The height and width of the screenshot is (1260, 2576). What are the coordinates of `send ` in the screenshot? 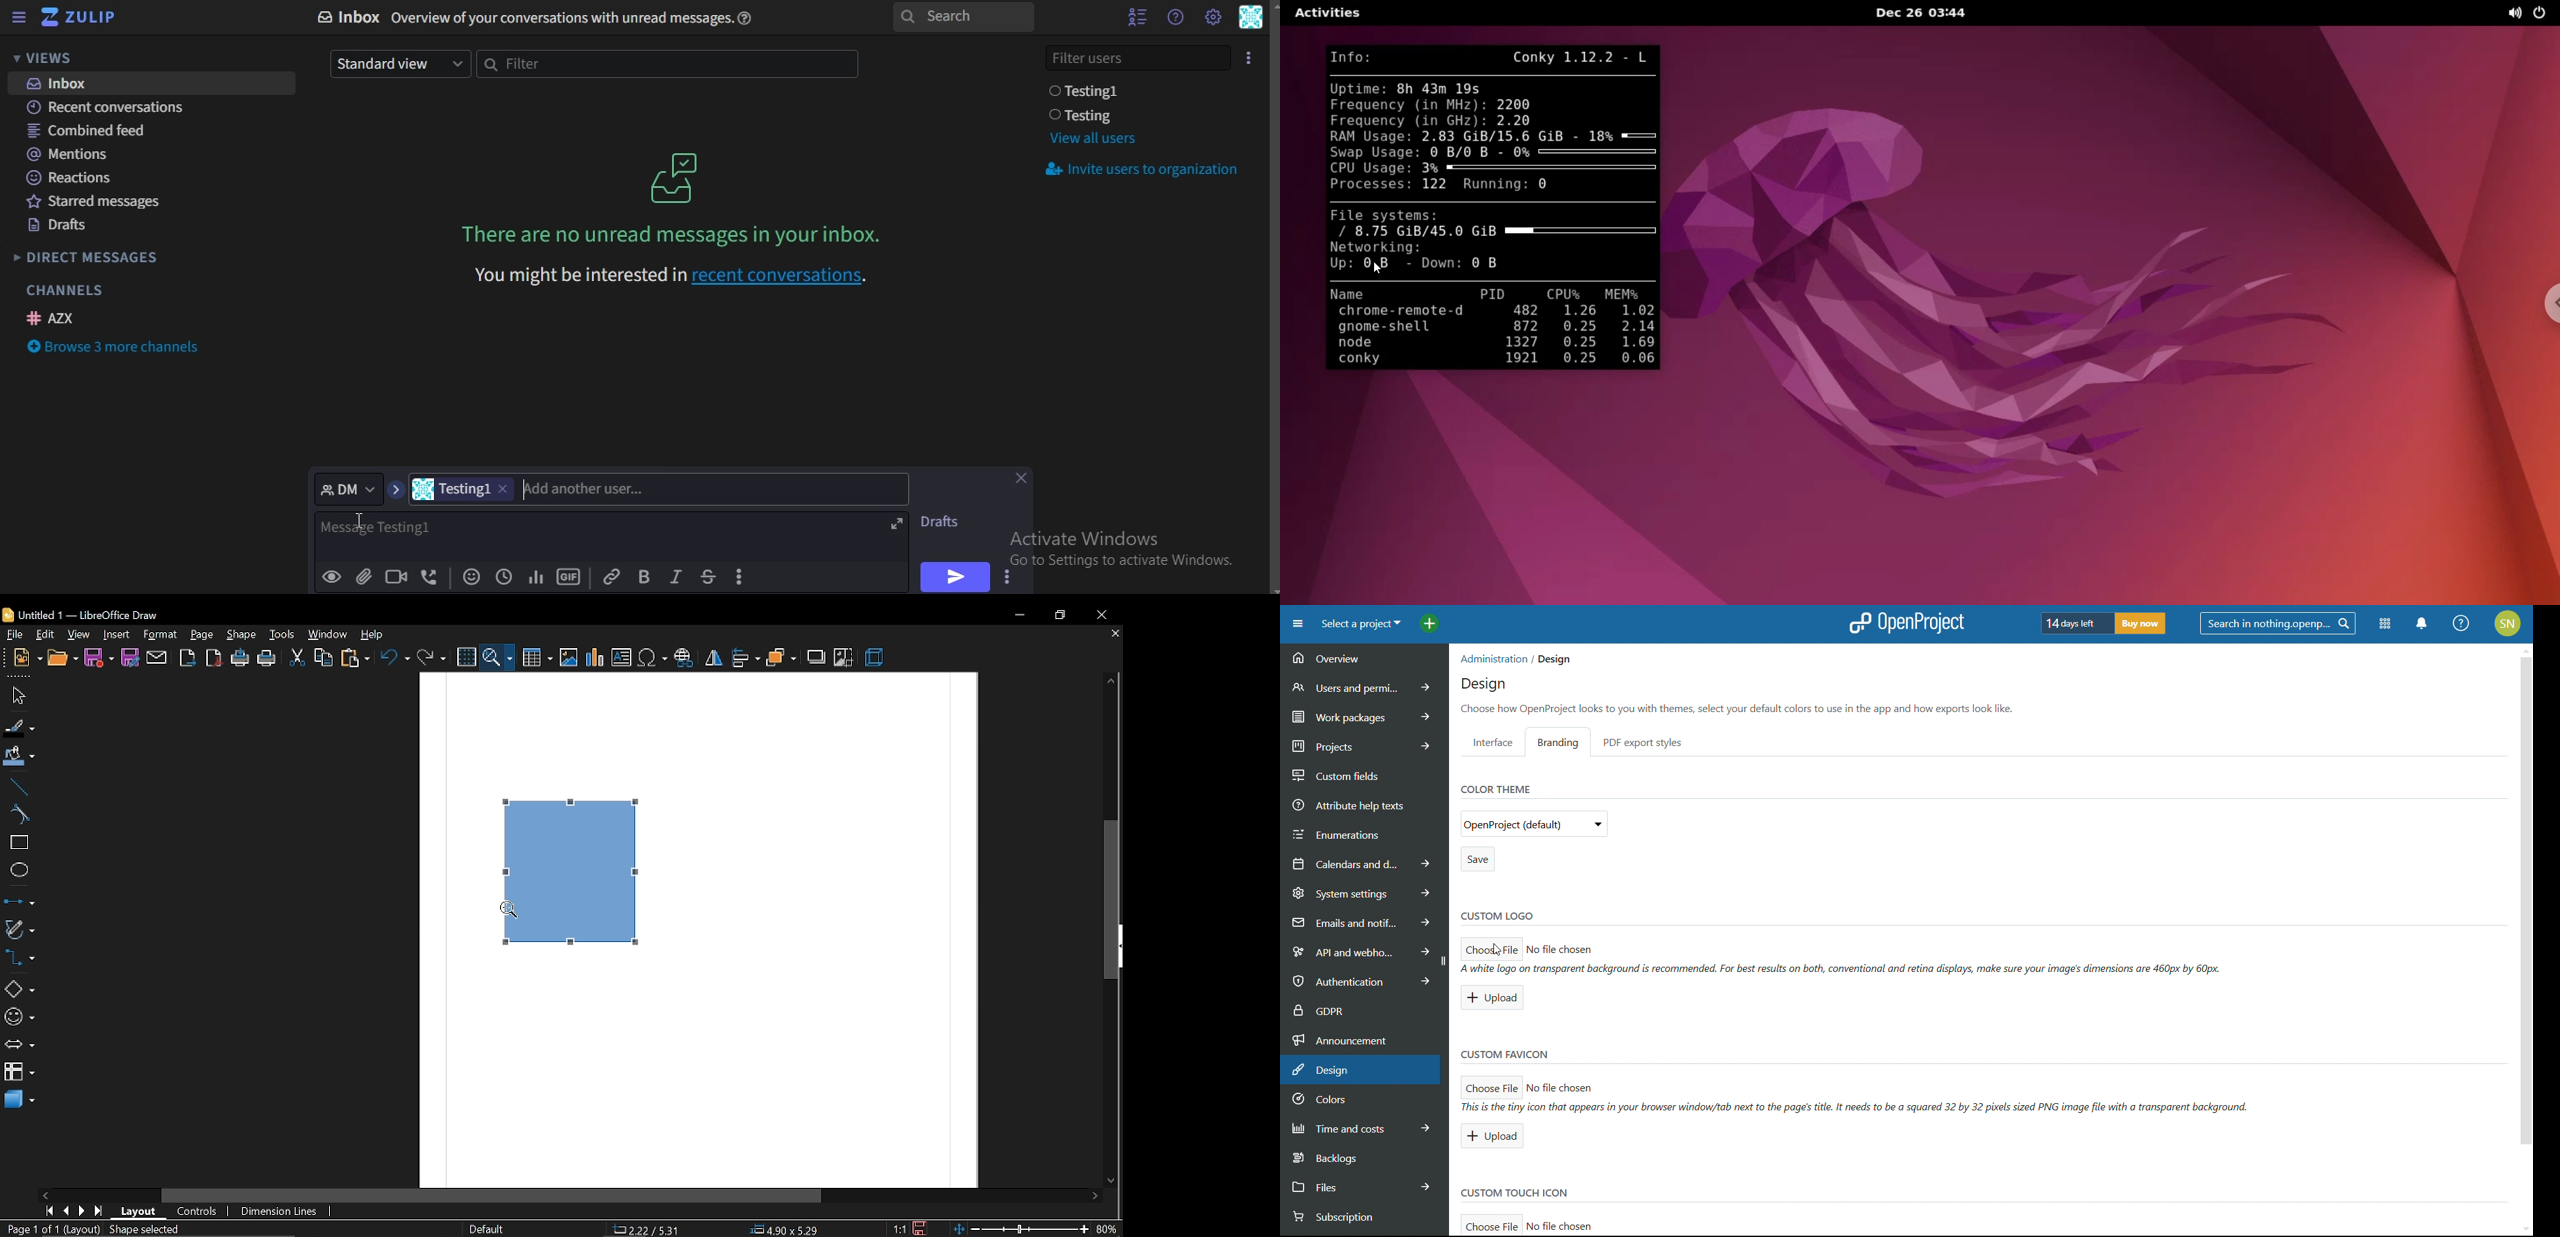 It's located at (952, 577).